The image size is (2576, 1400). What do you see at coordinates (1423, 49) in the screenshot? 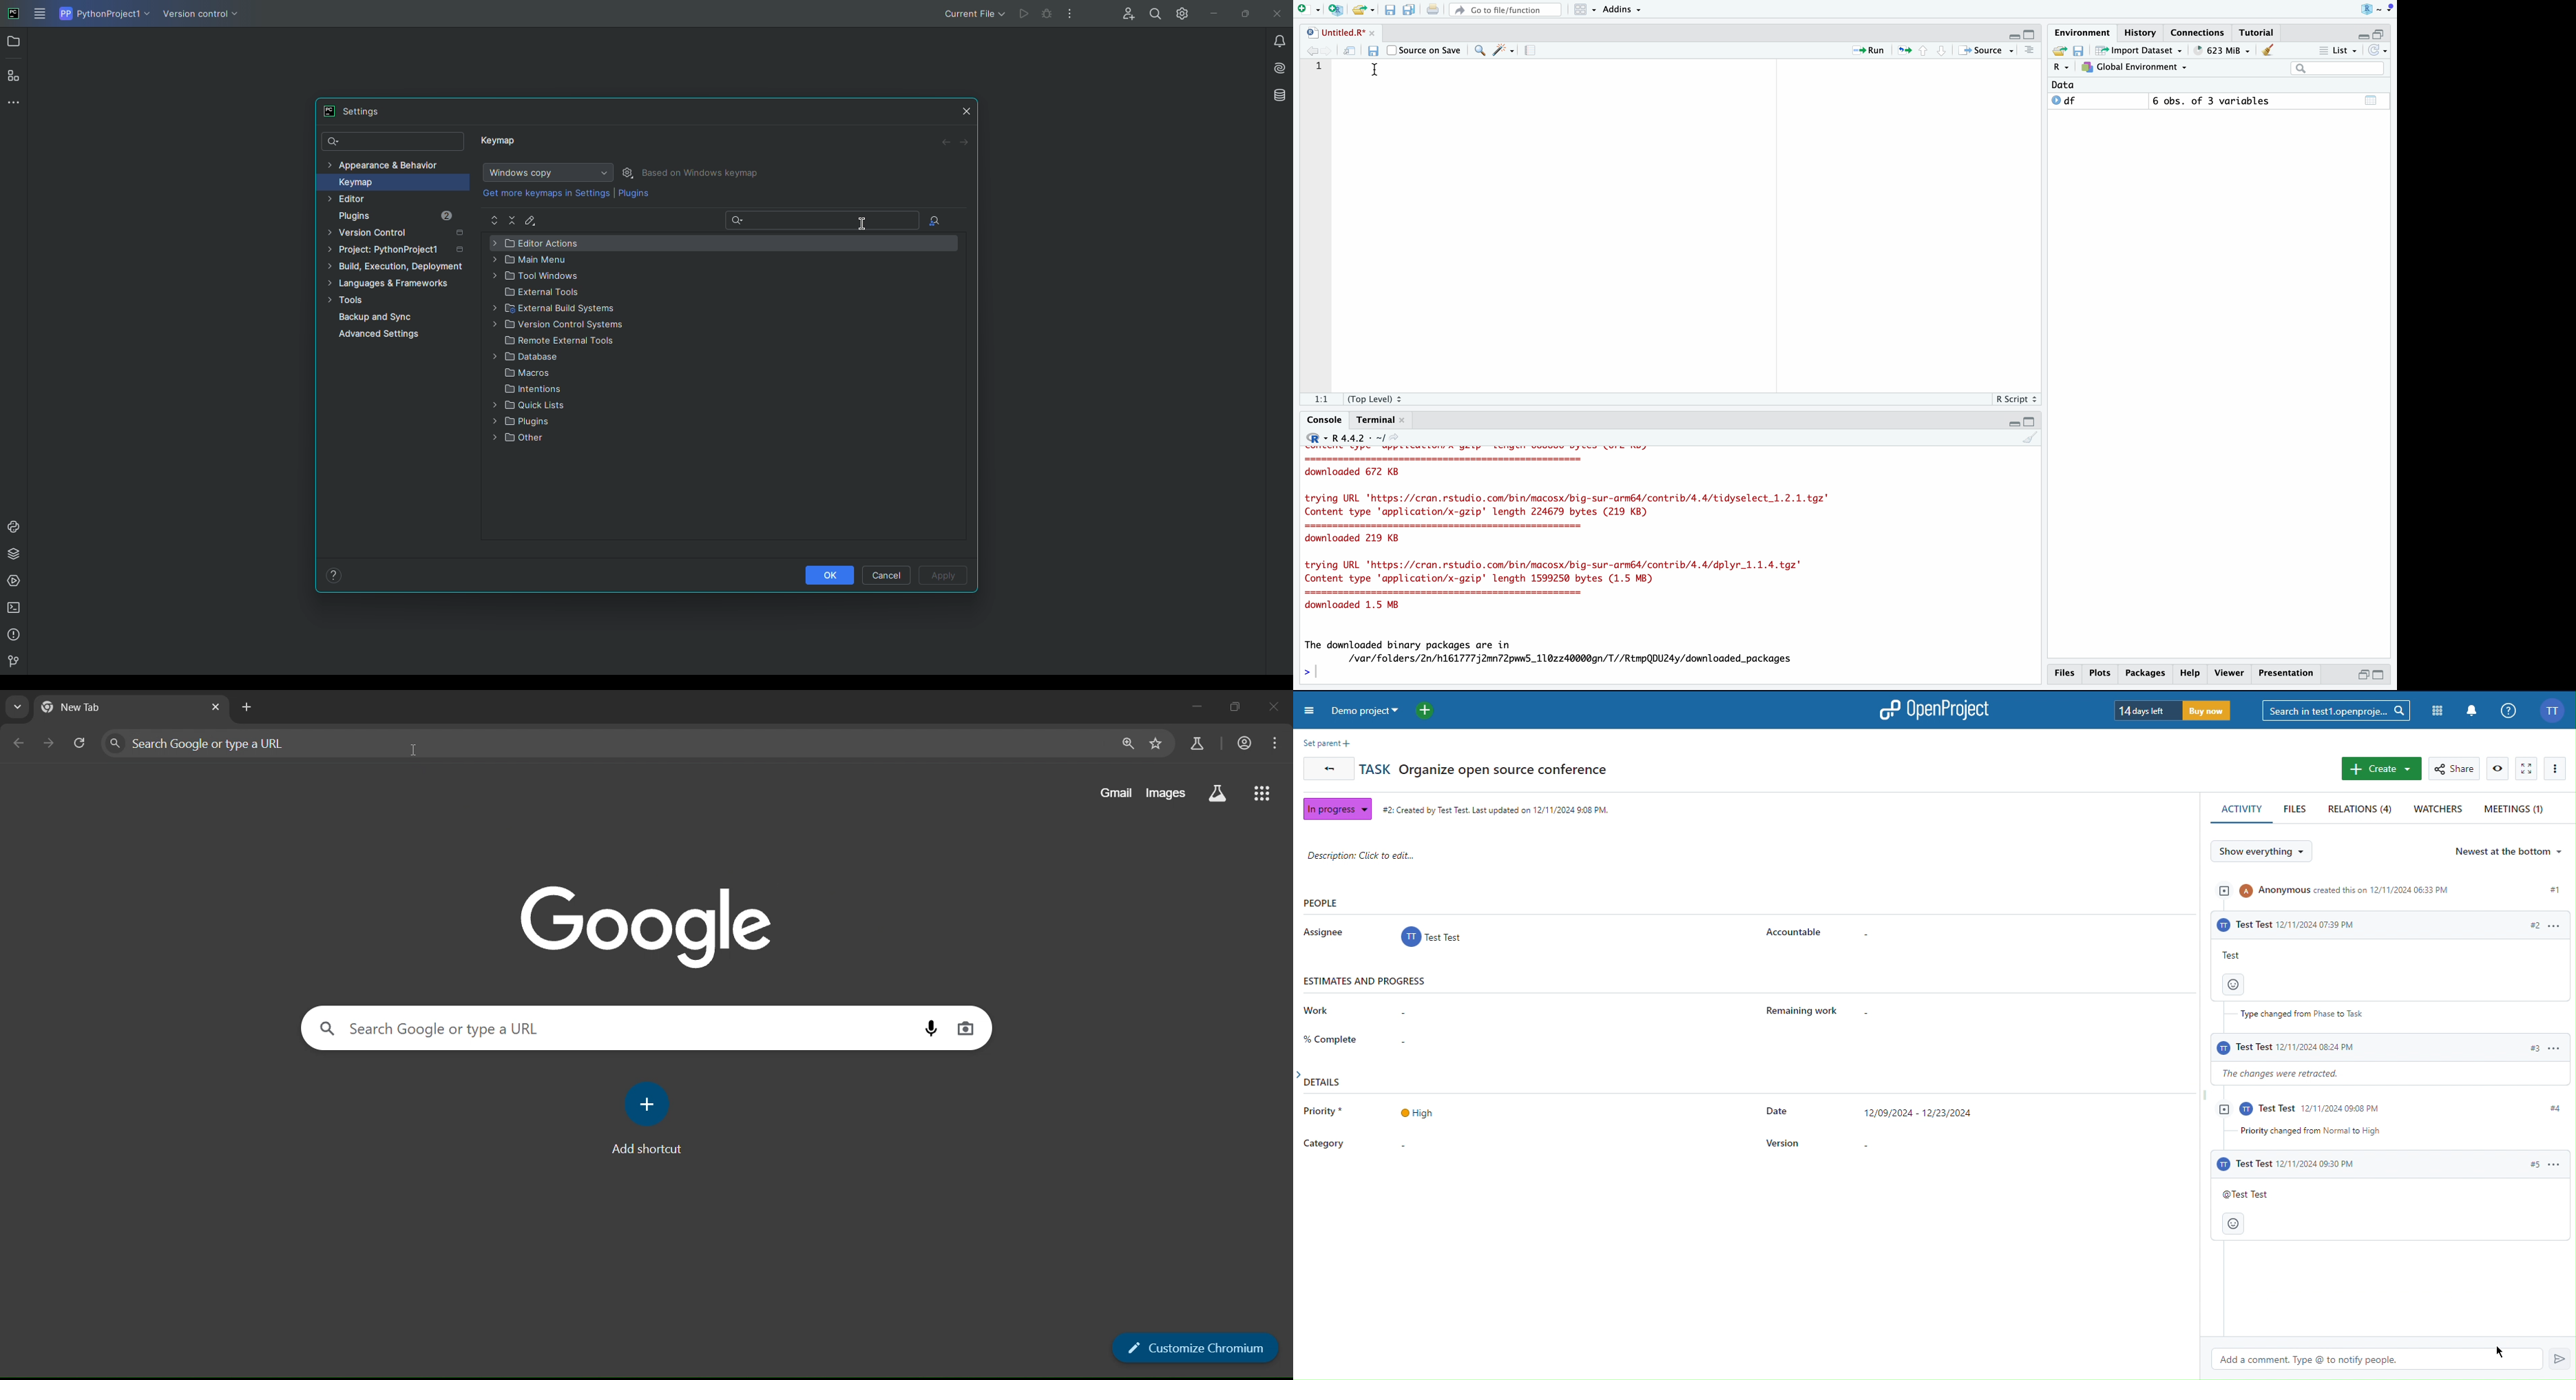
I see `Source on Save` at bounding box center [1423, 49].